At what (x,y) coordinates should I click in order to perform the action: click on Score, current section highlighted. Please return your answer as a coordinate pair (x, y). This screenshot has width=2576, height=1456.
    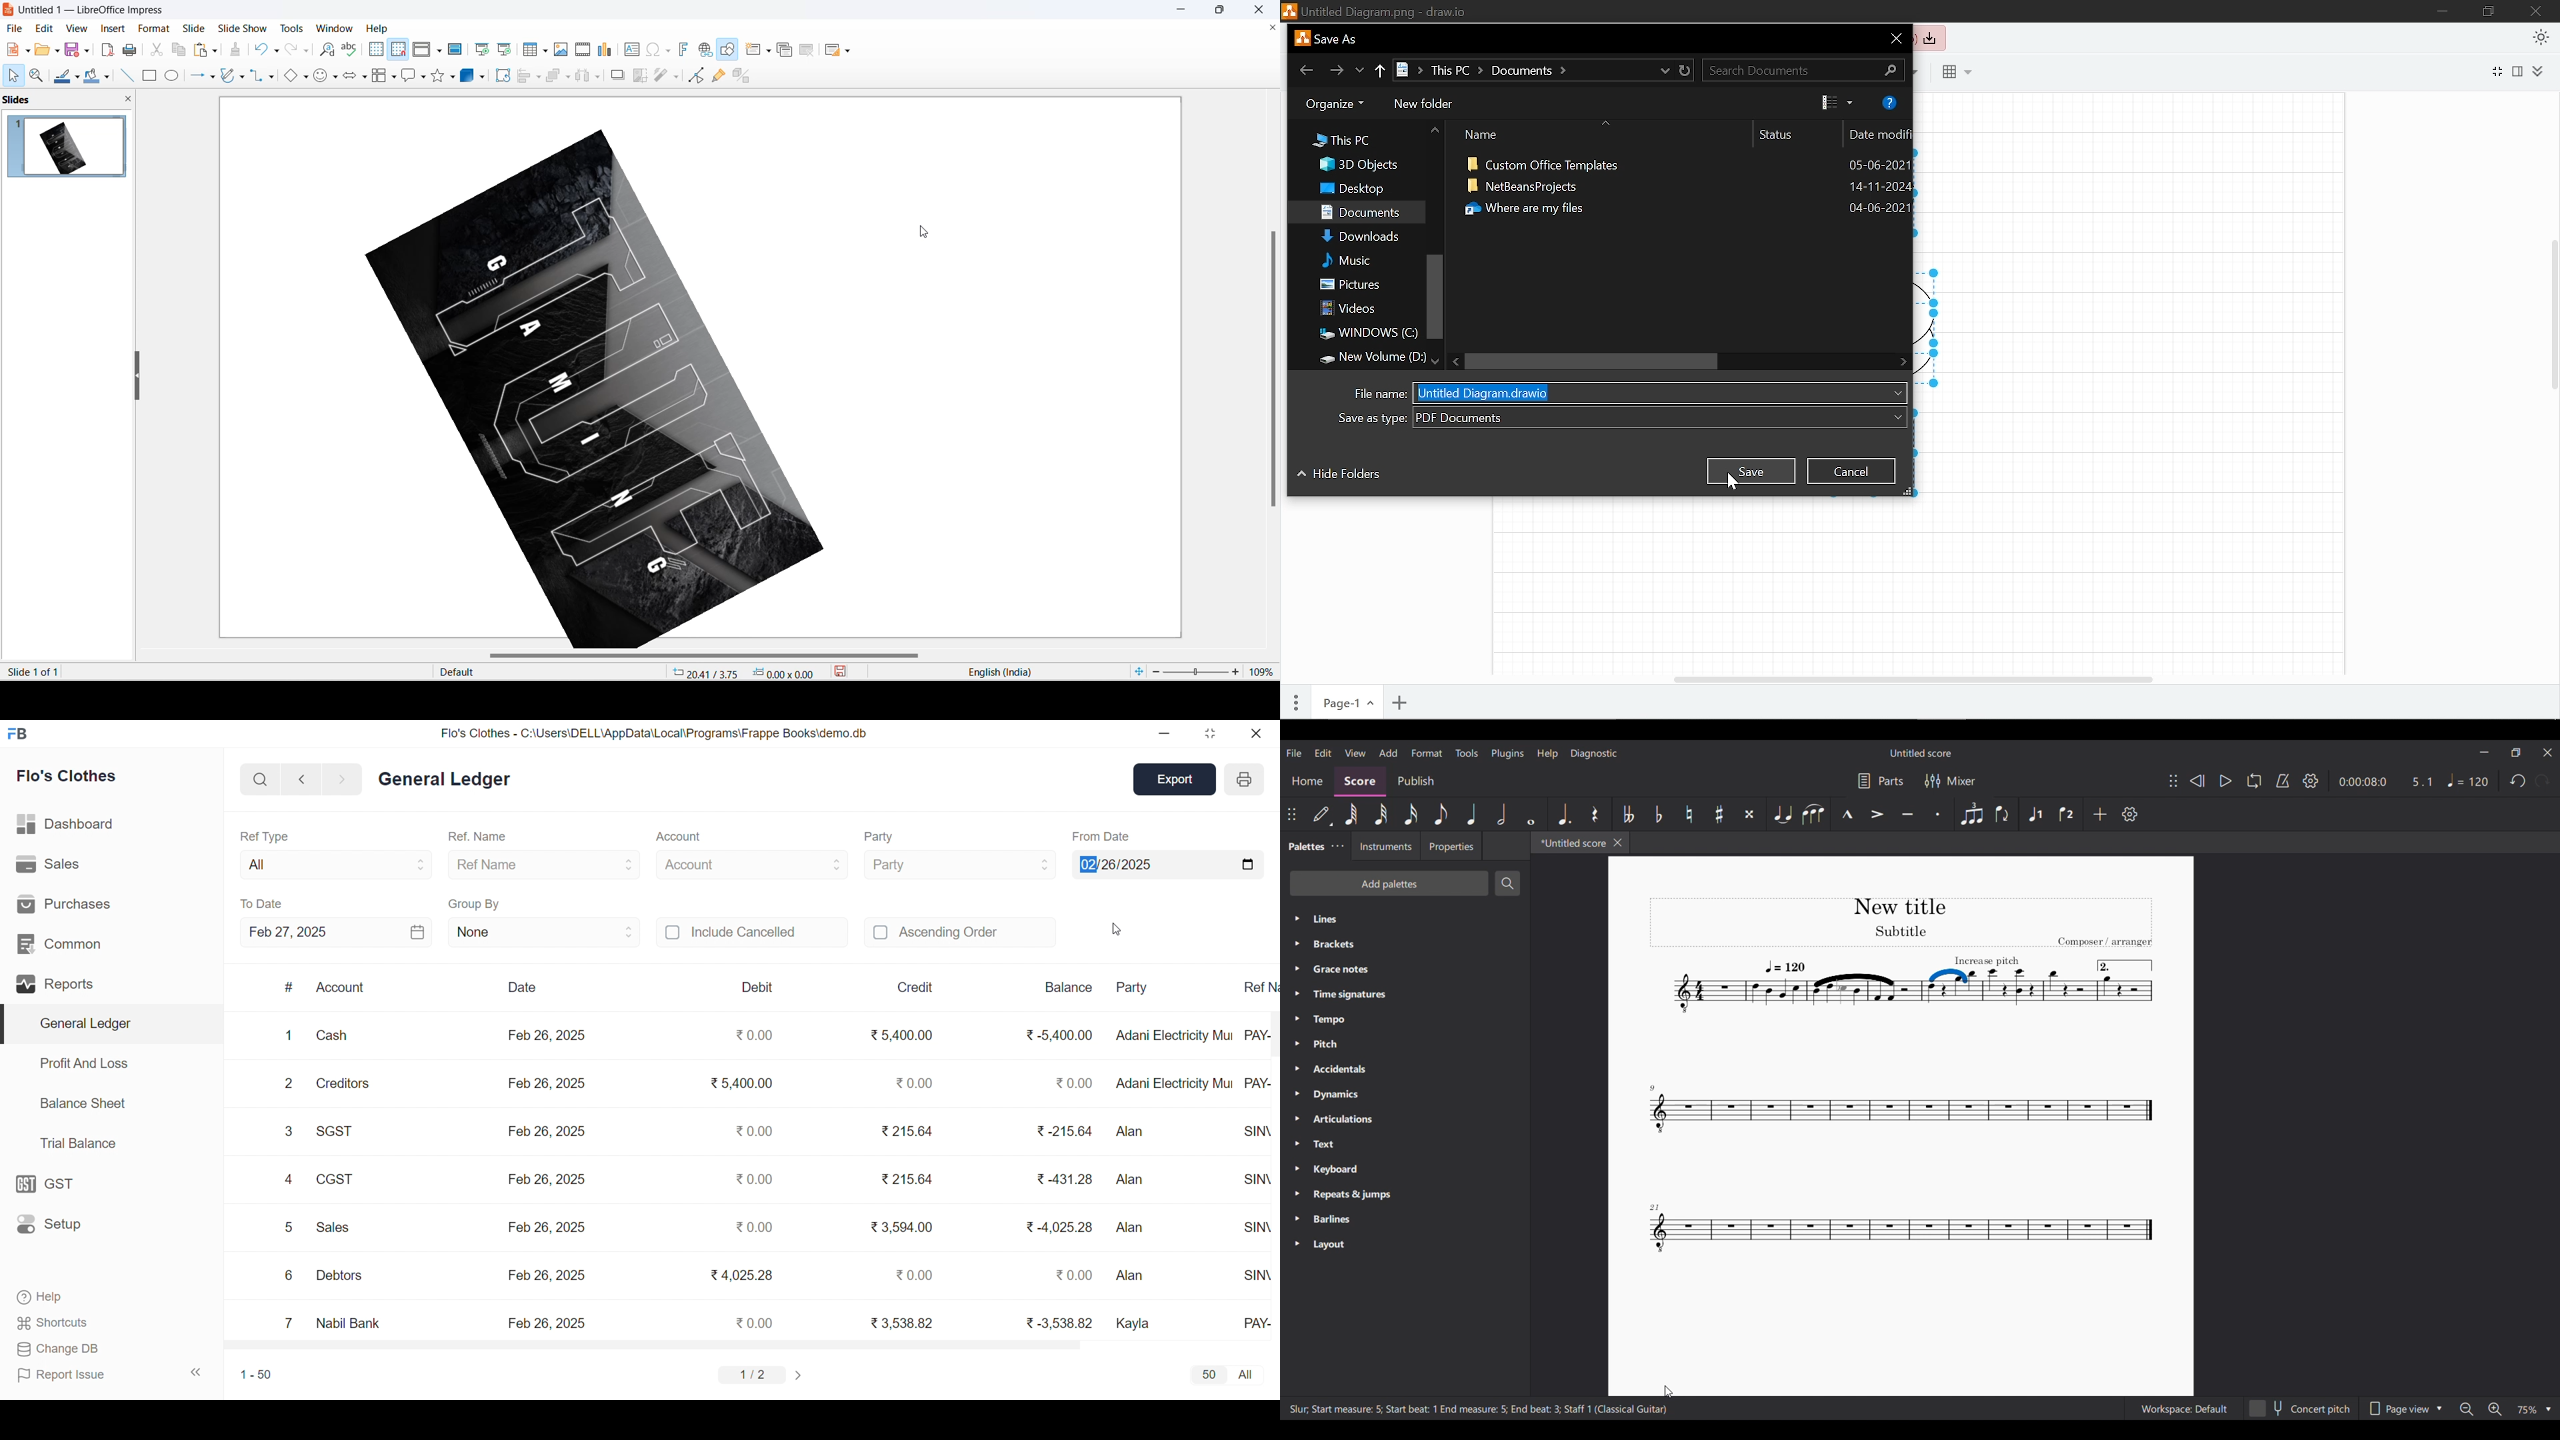
    Looking at the image, I should click on (1361, 782).